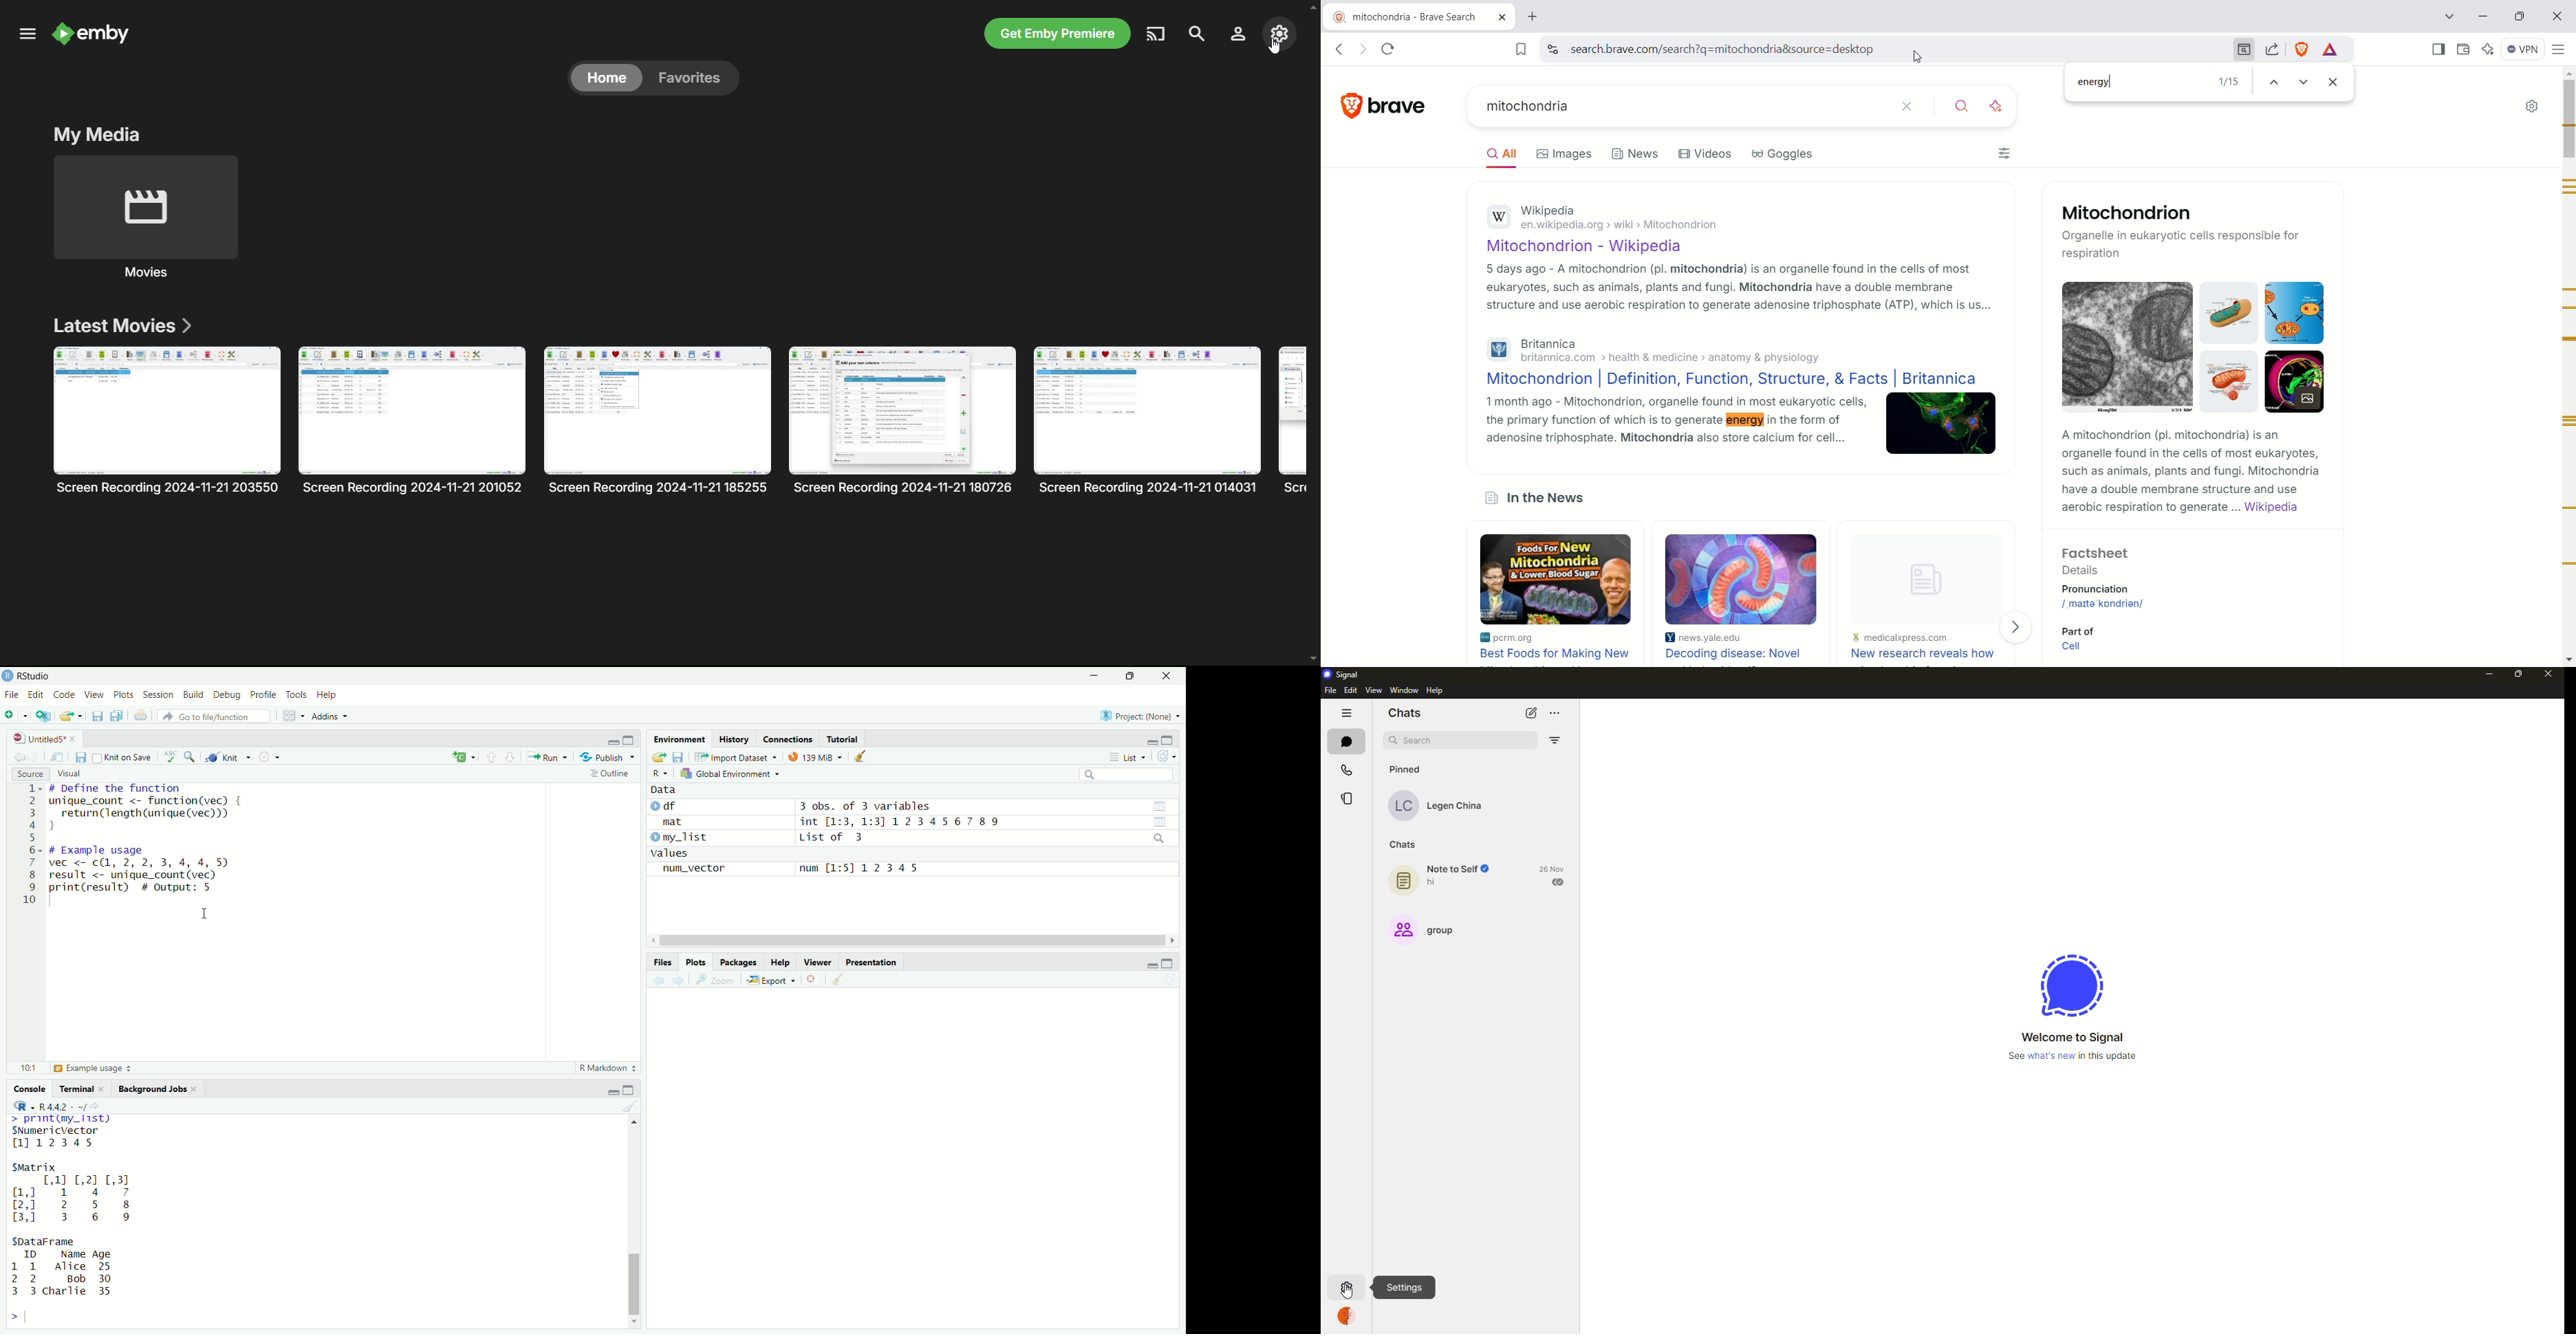 This screenshot has height=1344, width=2576. Describe the element at coordinates (41, 737) in the screenshot. I see `untitled5` at that location.